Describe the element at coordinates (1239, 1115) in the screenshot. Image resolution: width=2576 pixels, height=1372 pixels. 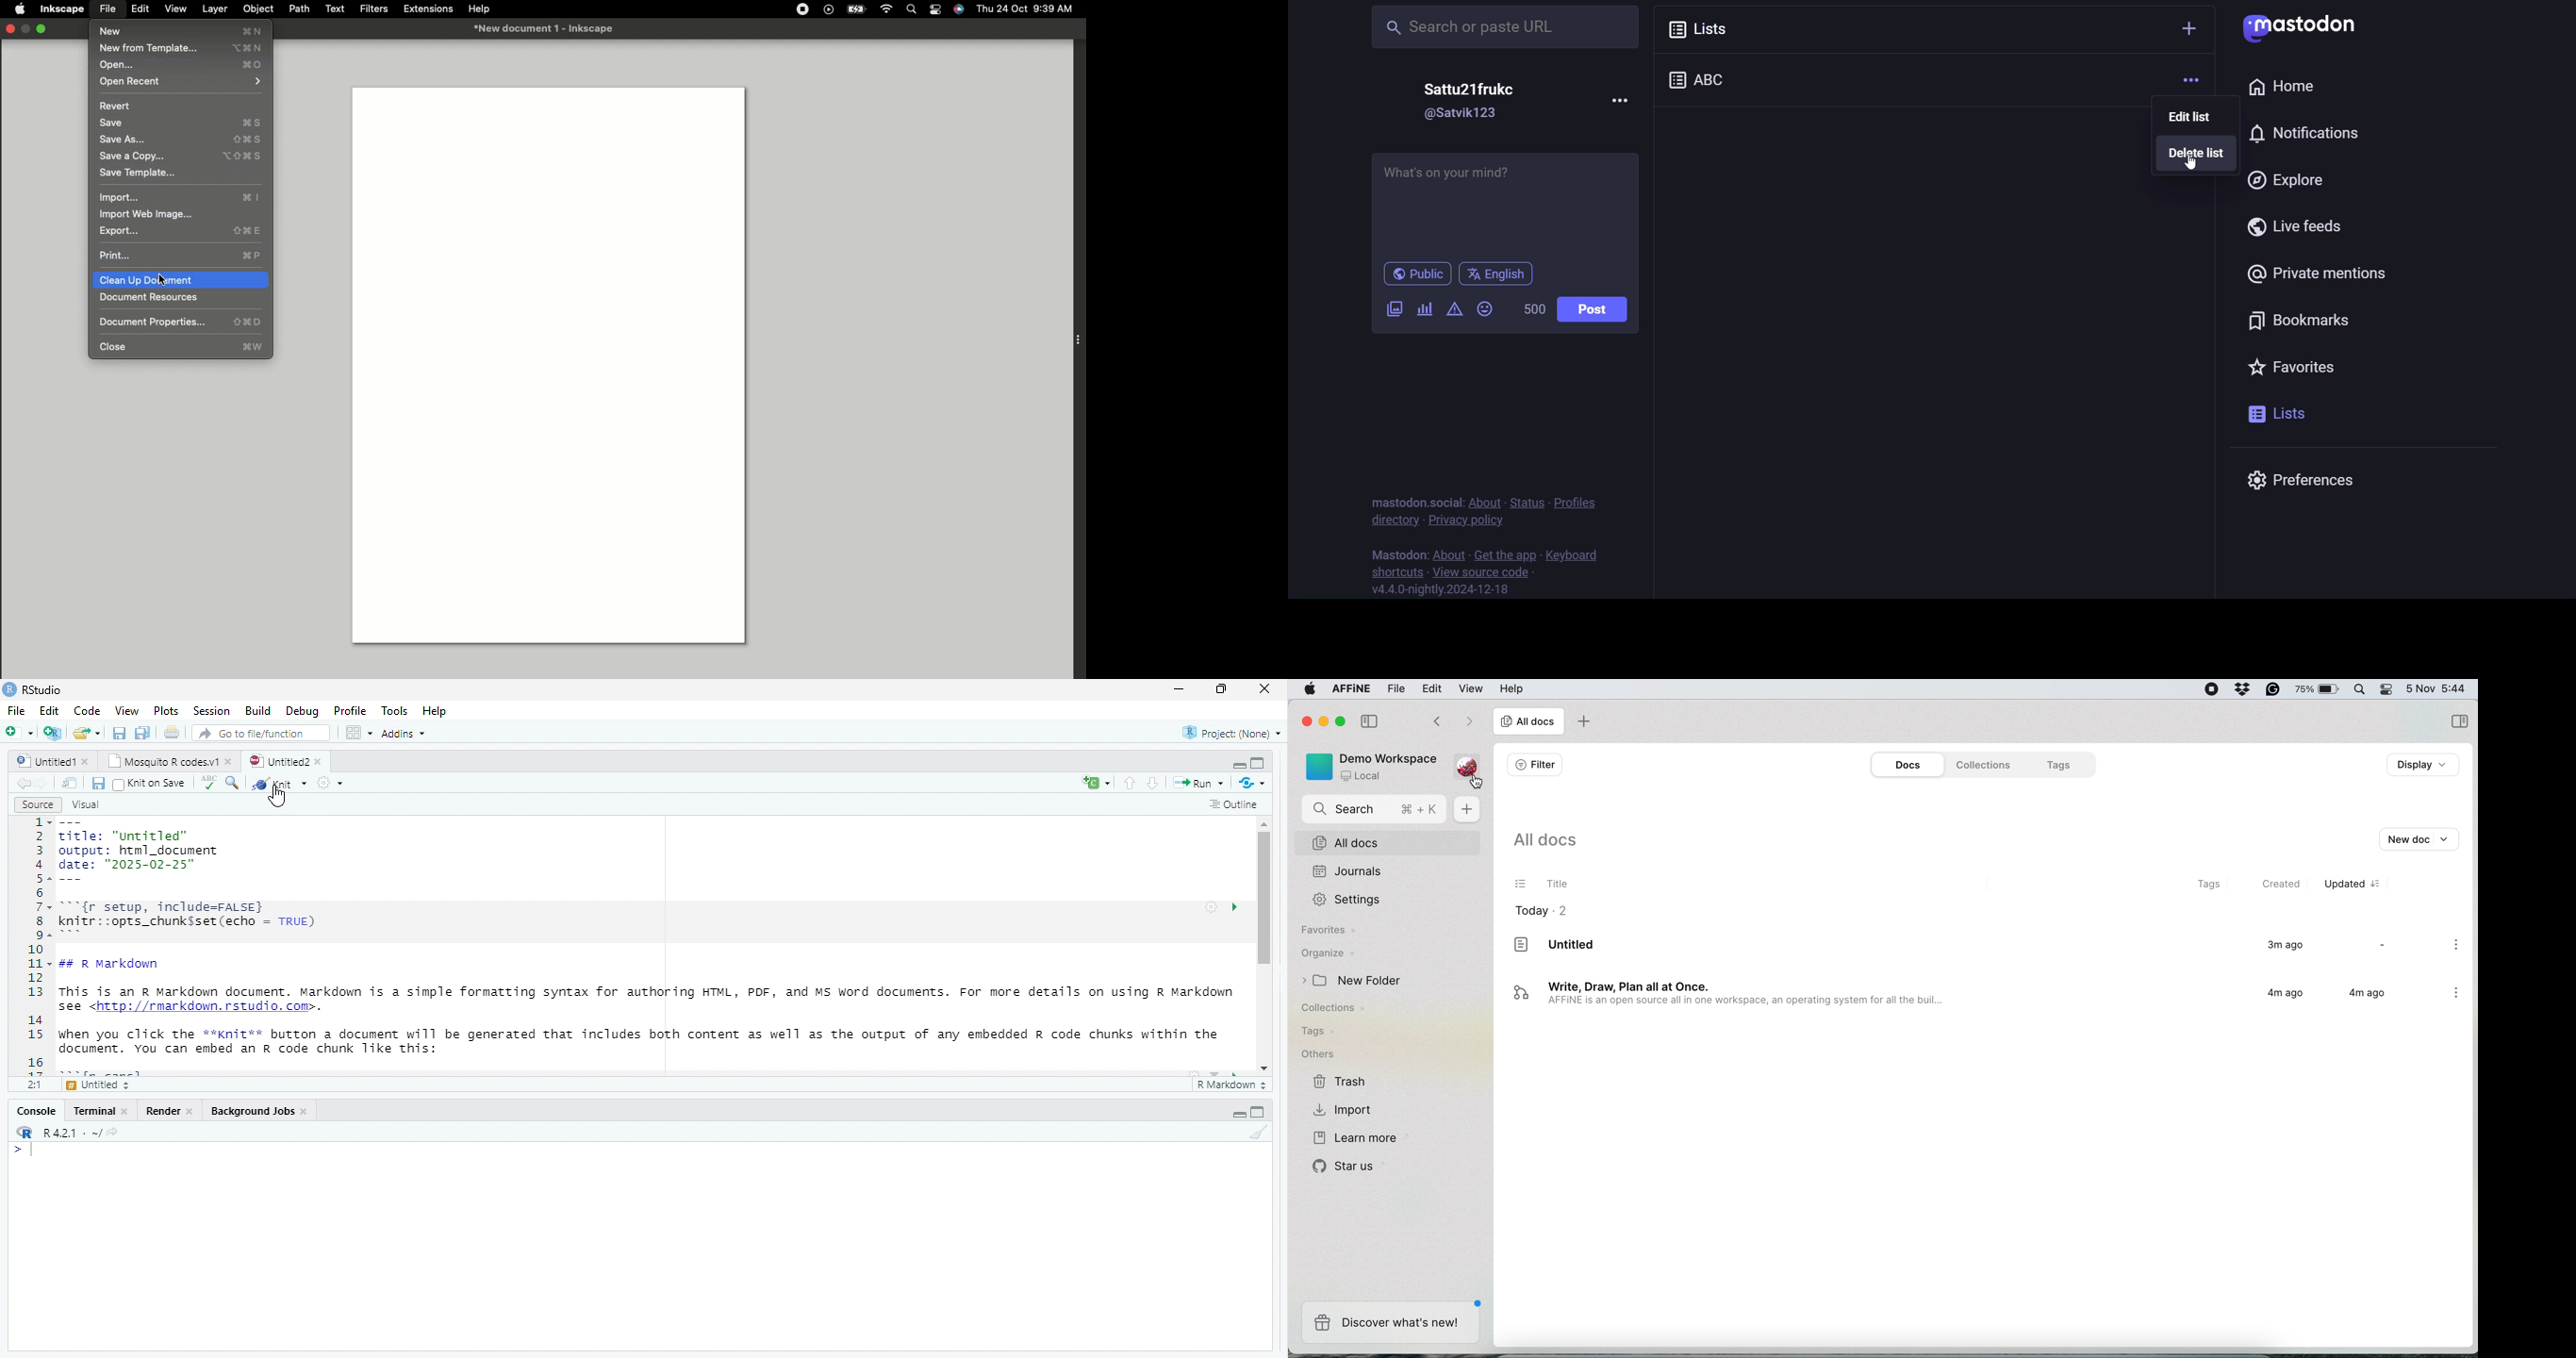
I see `Collapse` at that location.